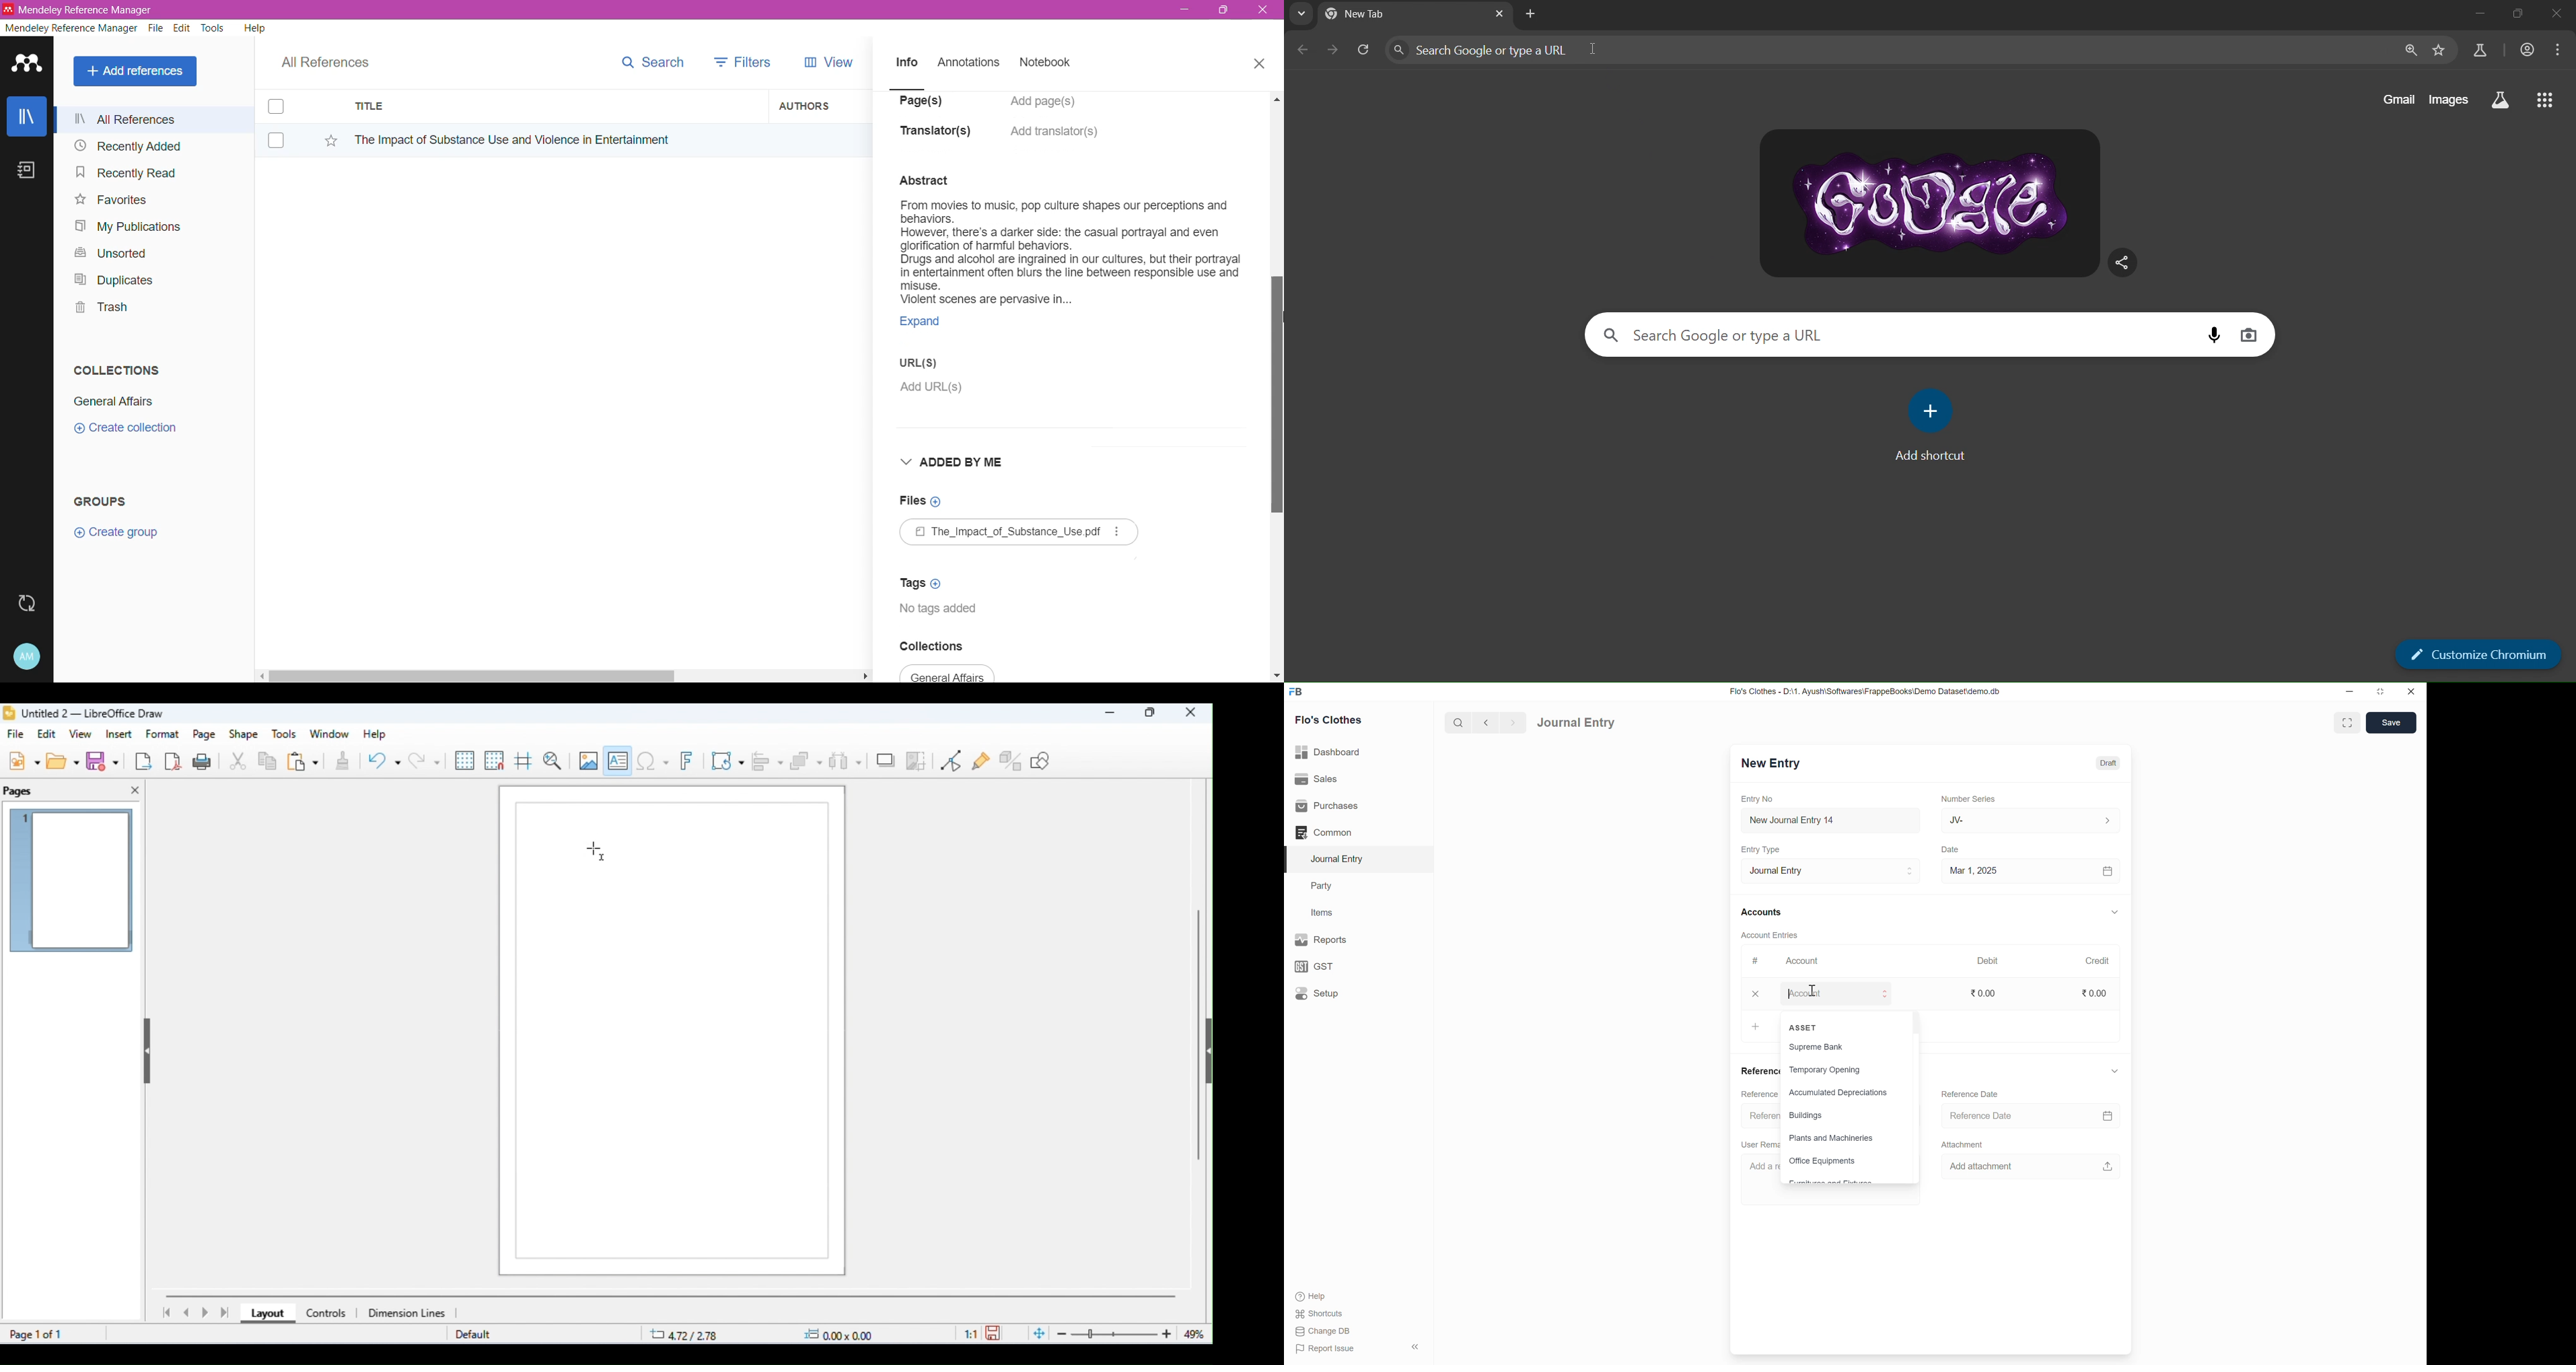 This screenshot has width=2576, height=1372. I want to click on Reference Date, so click(1972, 1094).